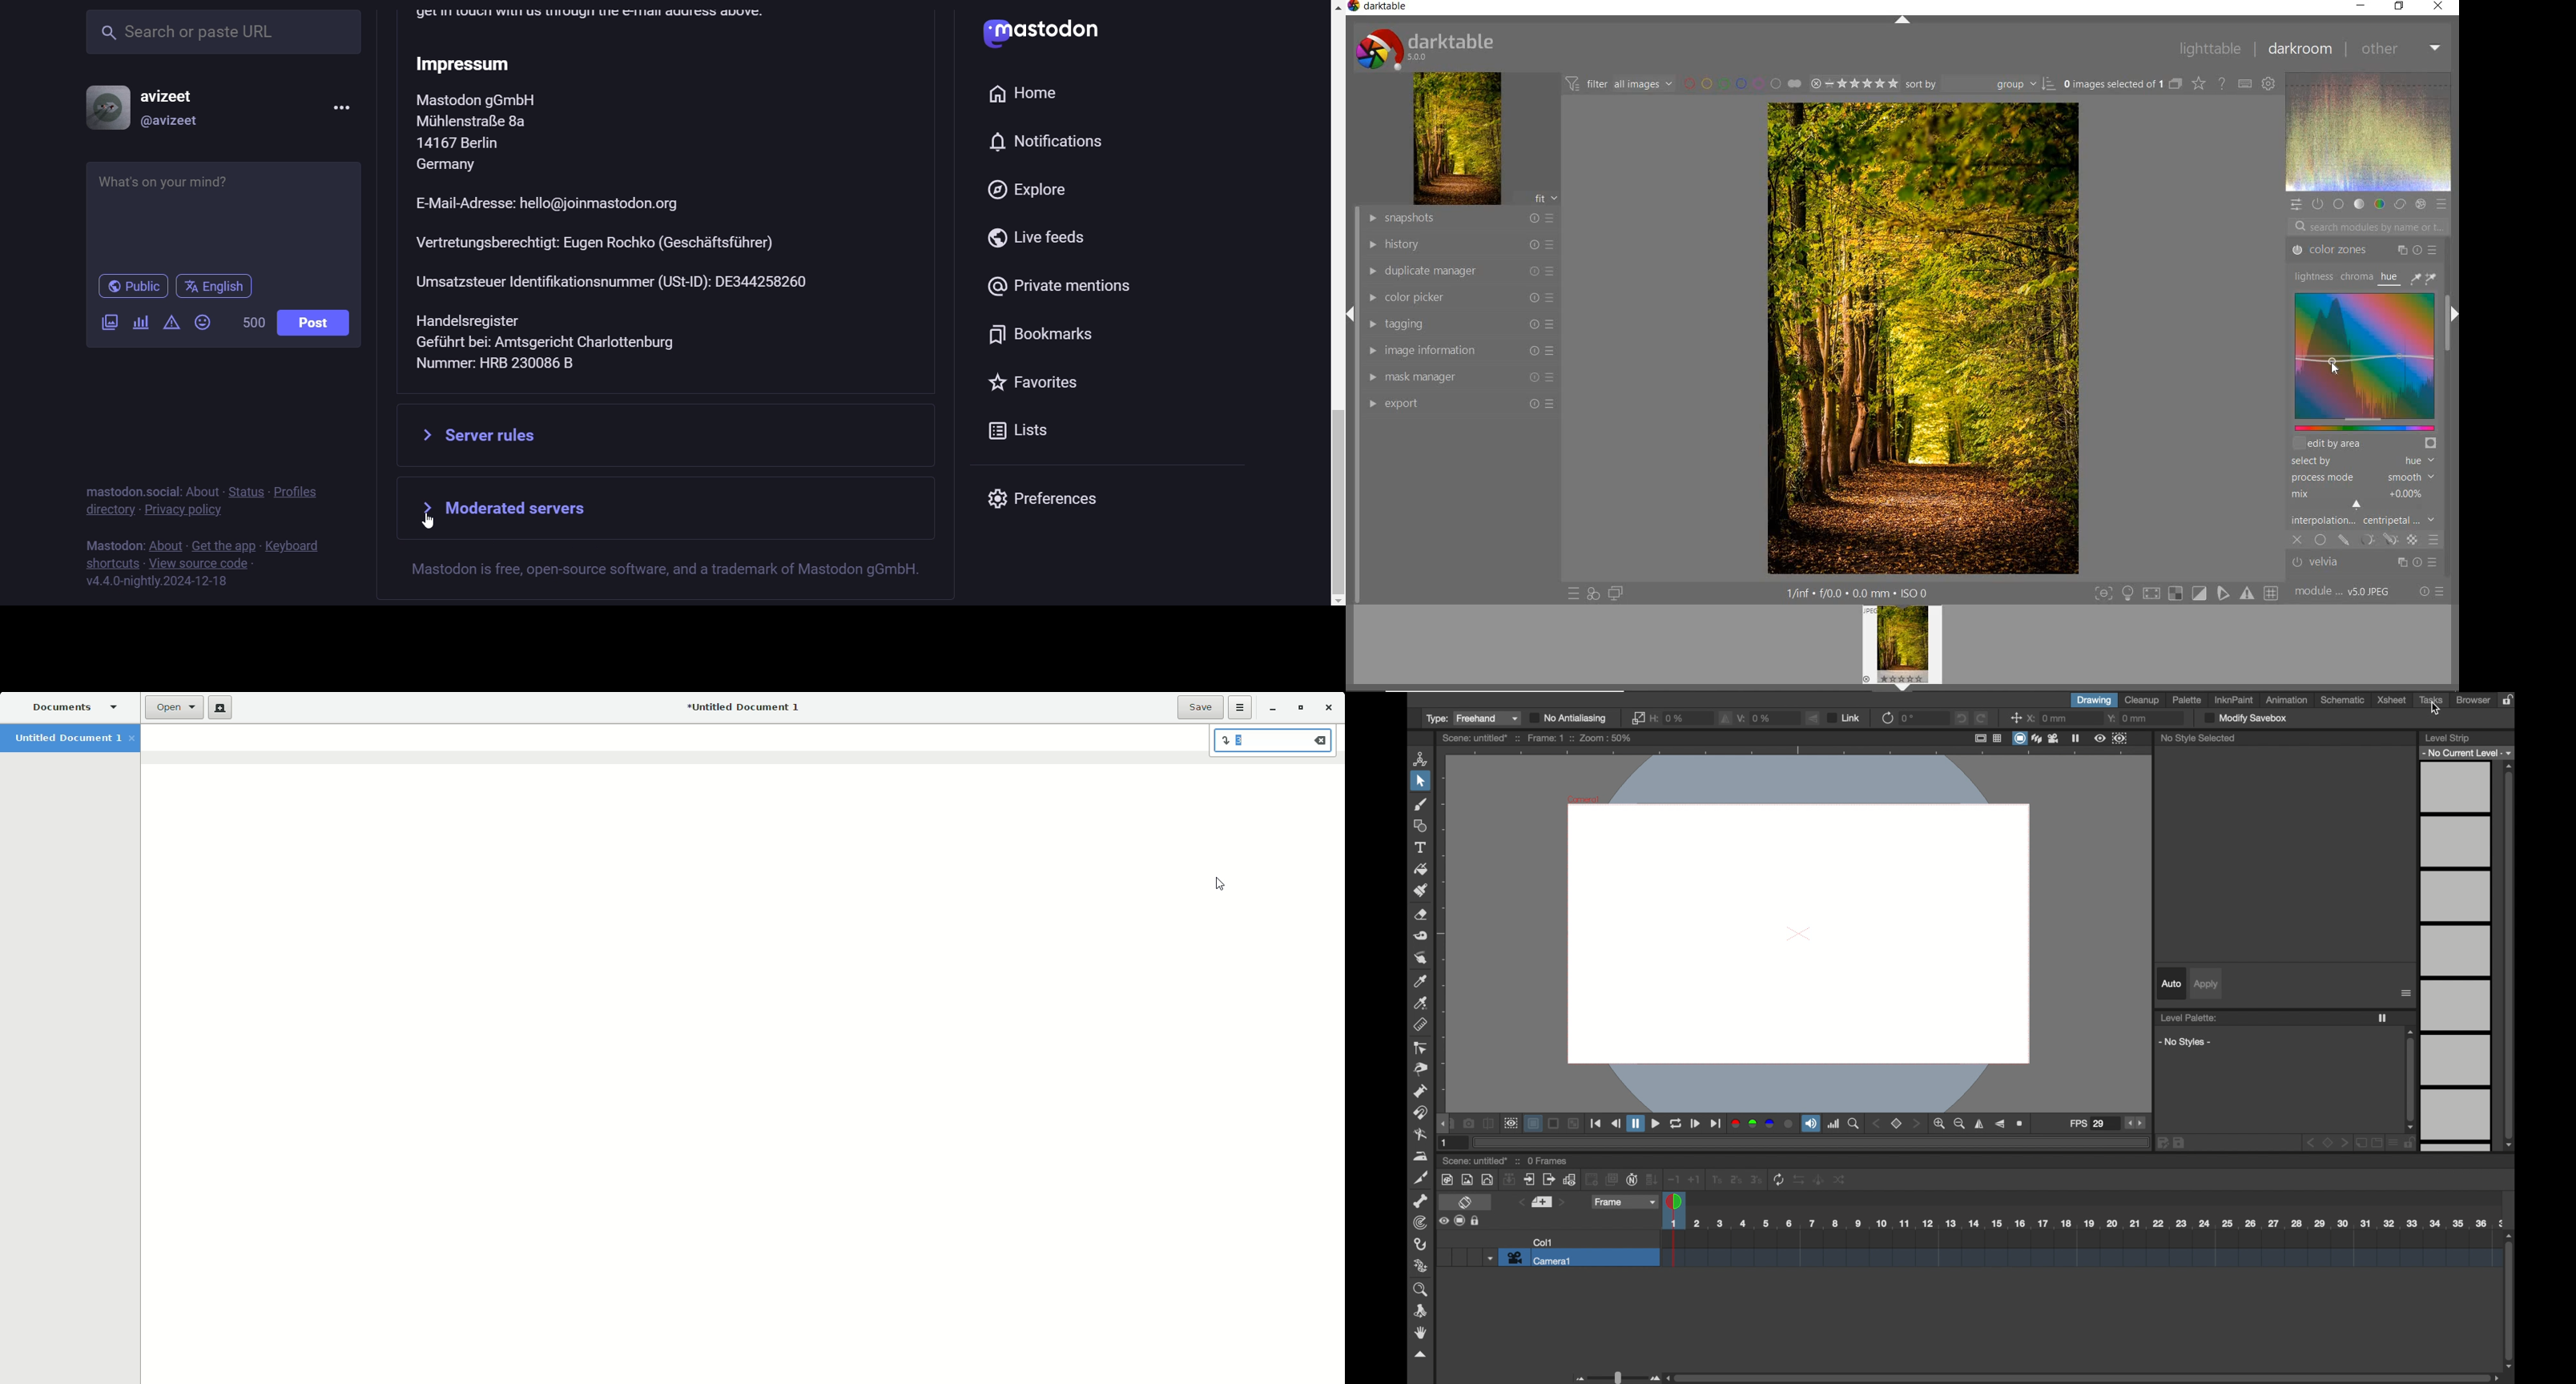 The width and height of the screenshot is (2576, 1400). What do you see at coordinates (1422, 959) in the screenshot?
I see `finger tool` at bounding box center [1422, 959].